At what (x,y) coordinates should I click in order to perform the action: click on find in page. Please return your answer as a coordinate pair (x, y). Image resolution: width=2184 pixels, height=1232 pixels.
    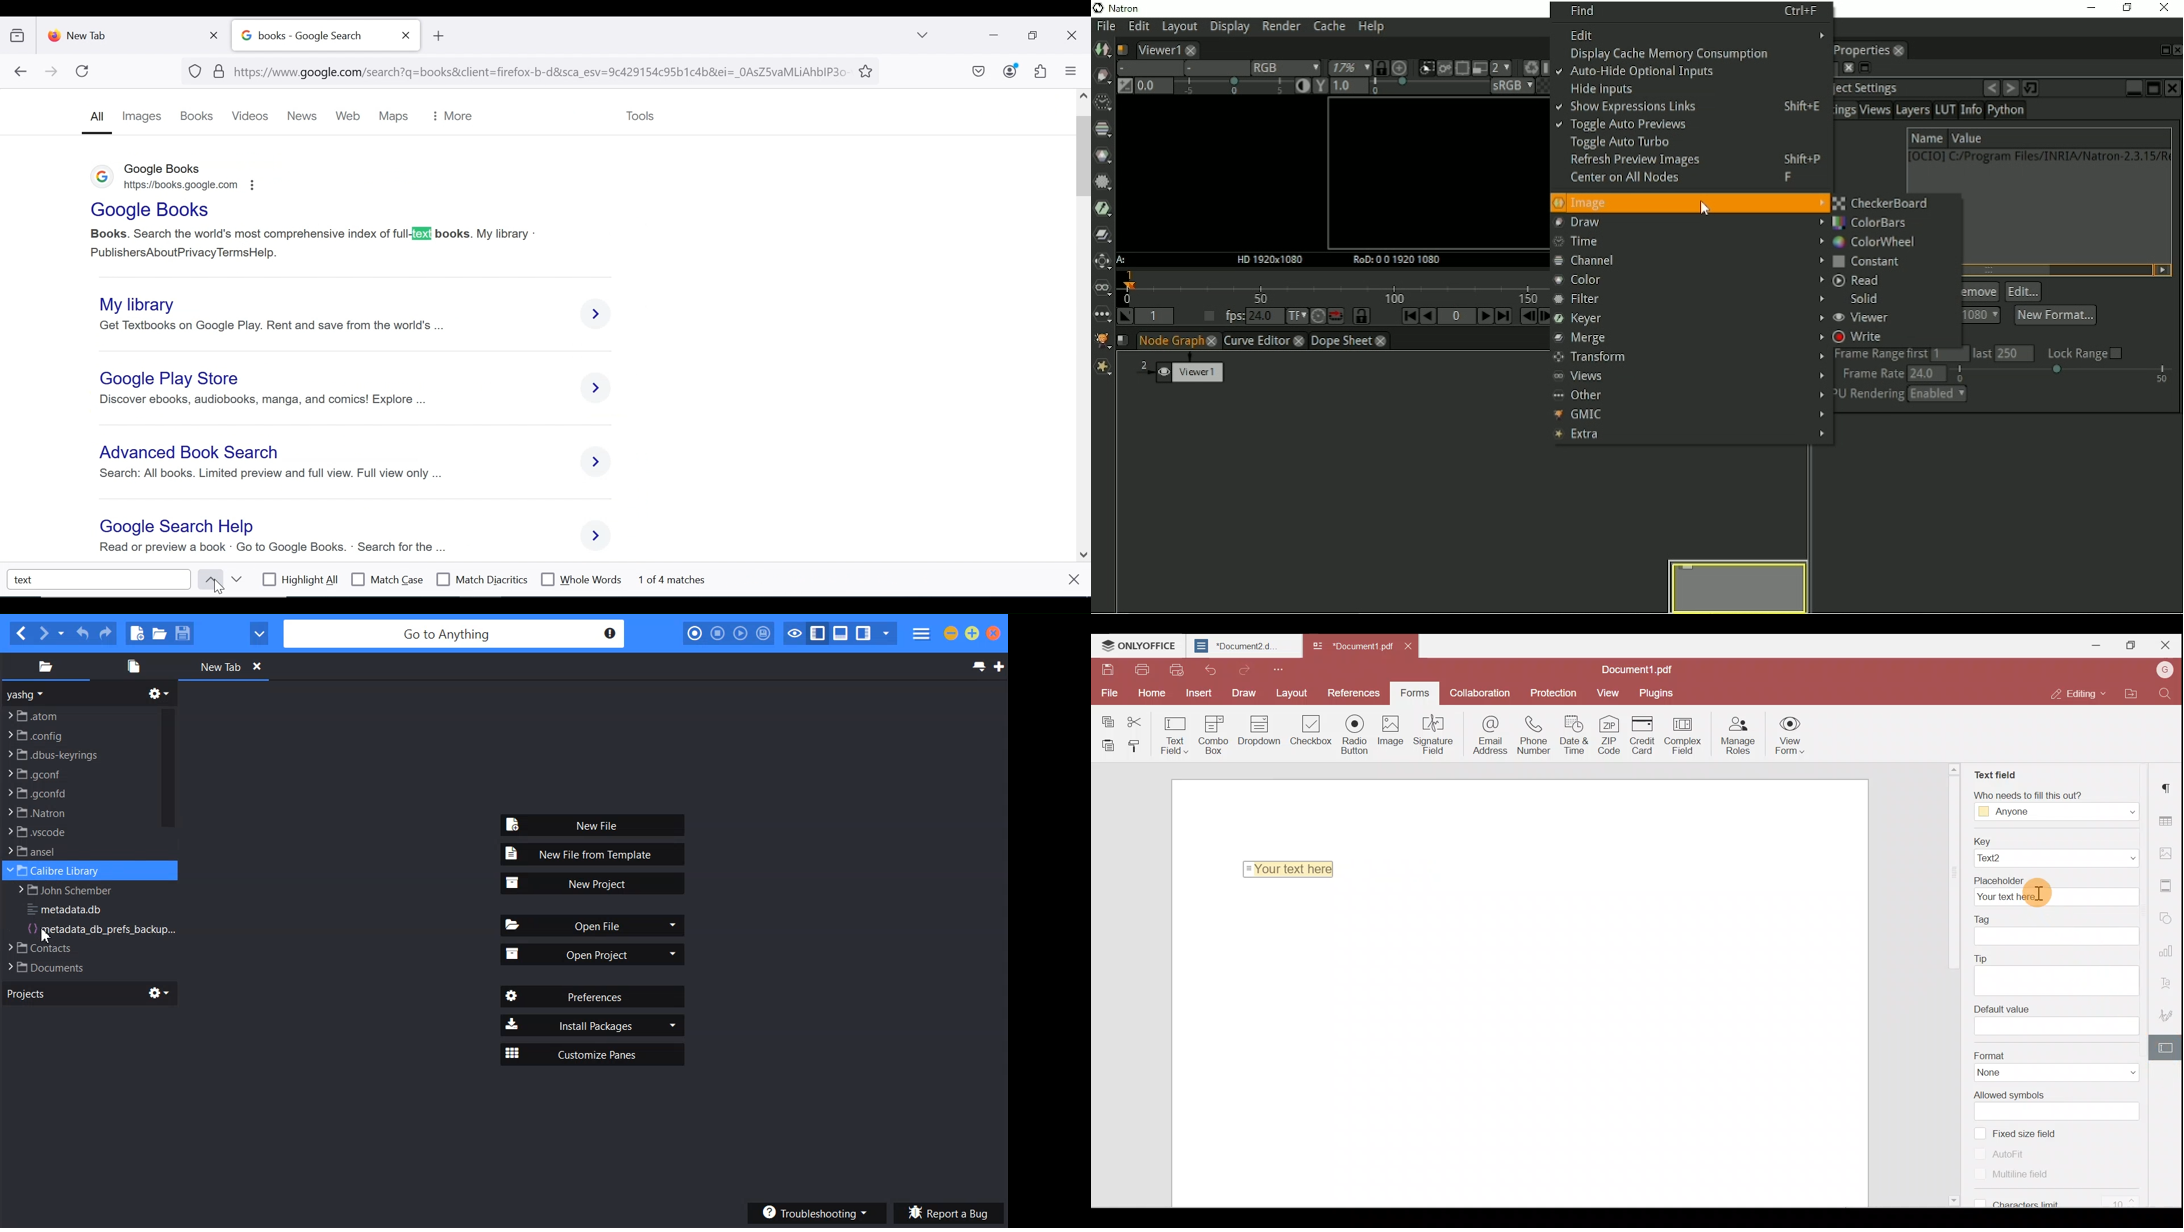
    Looking at the image, I should click on (100, 579).